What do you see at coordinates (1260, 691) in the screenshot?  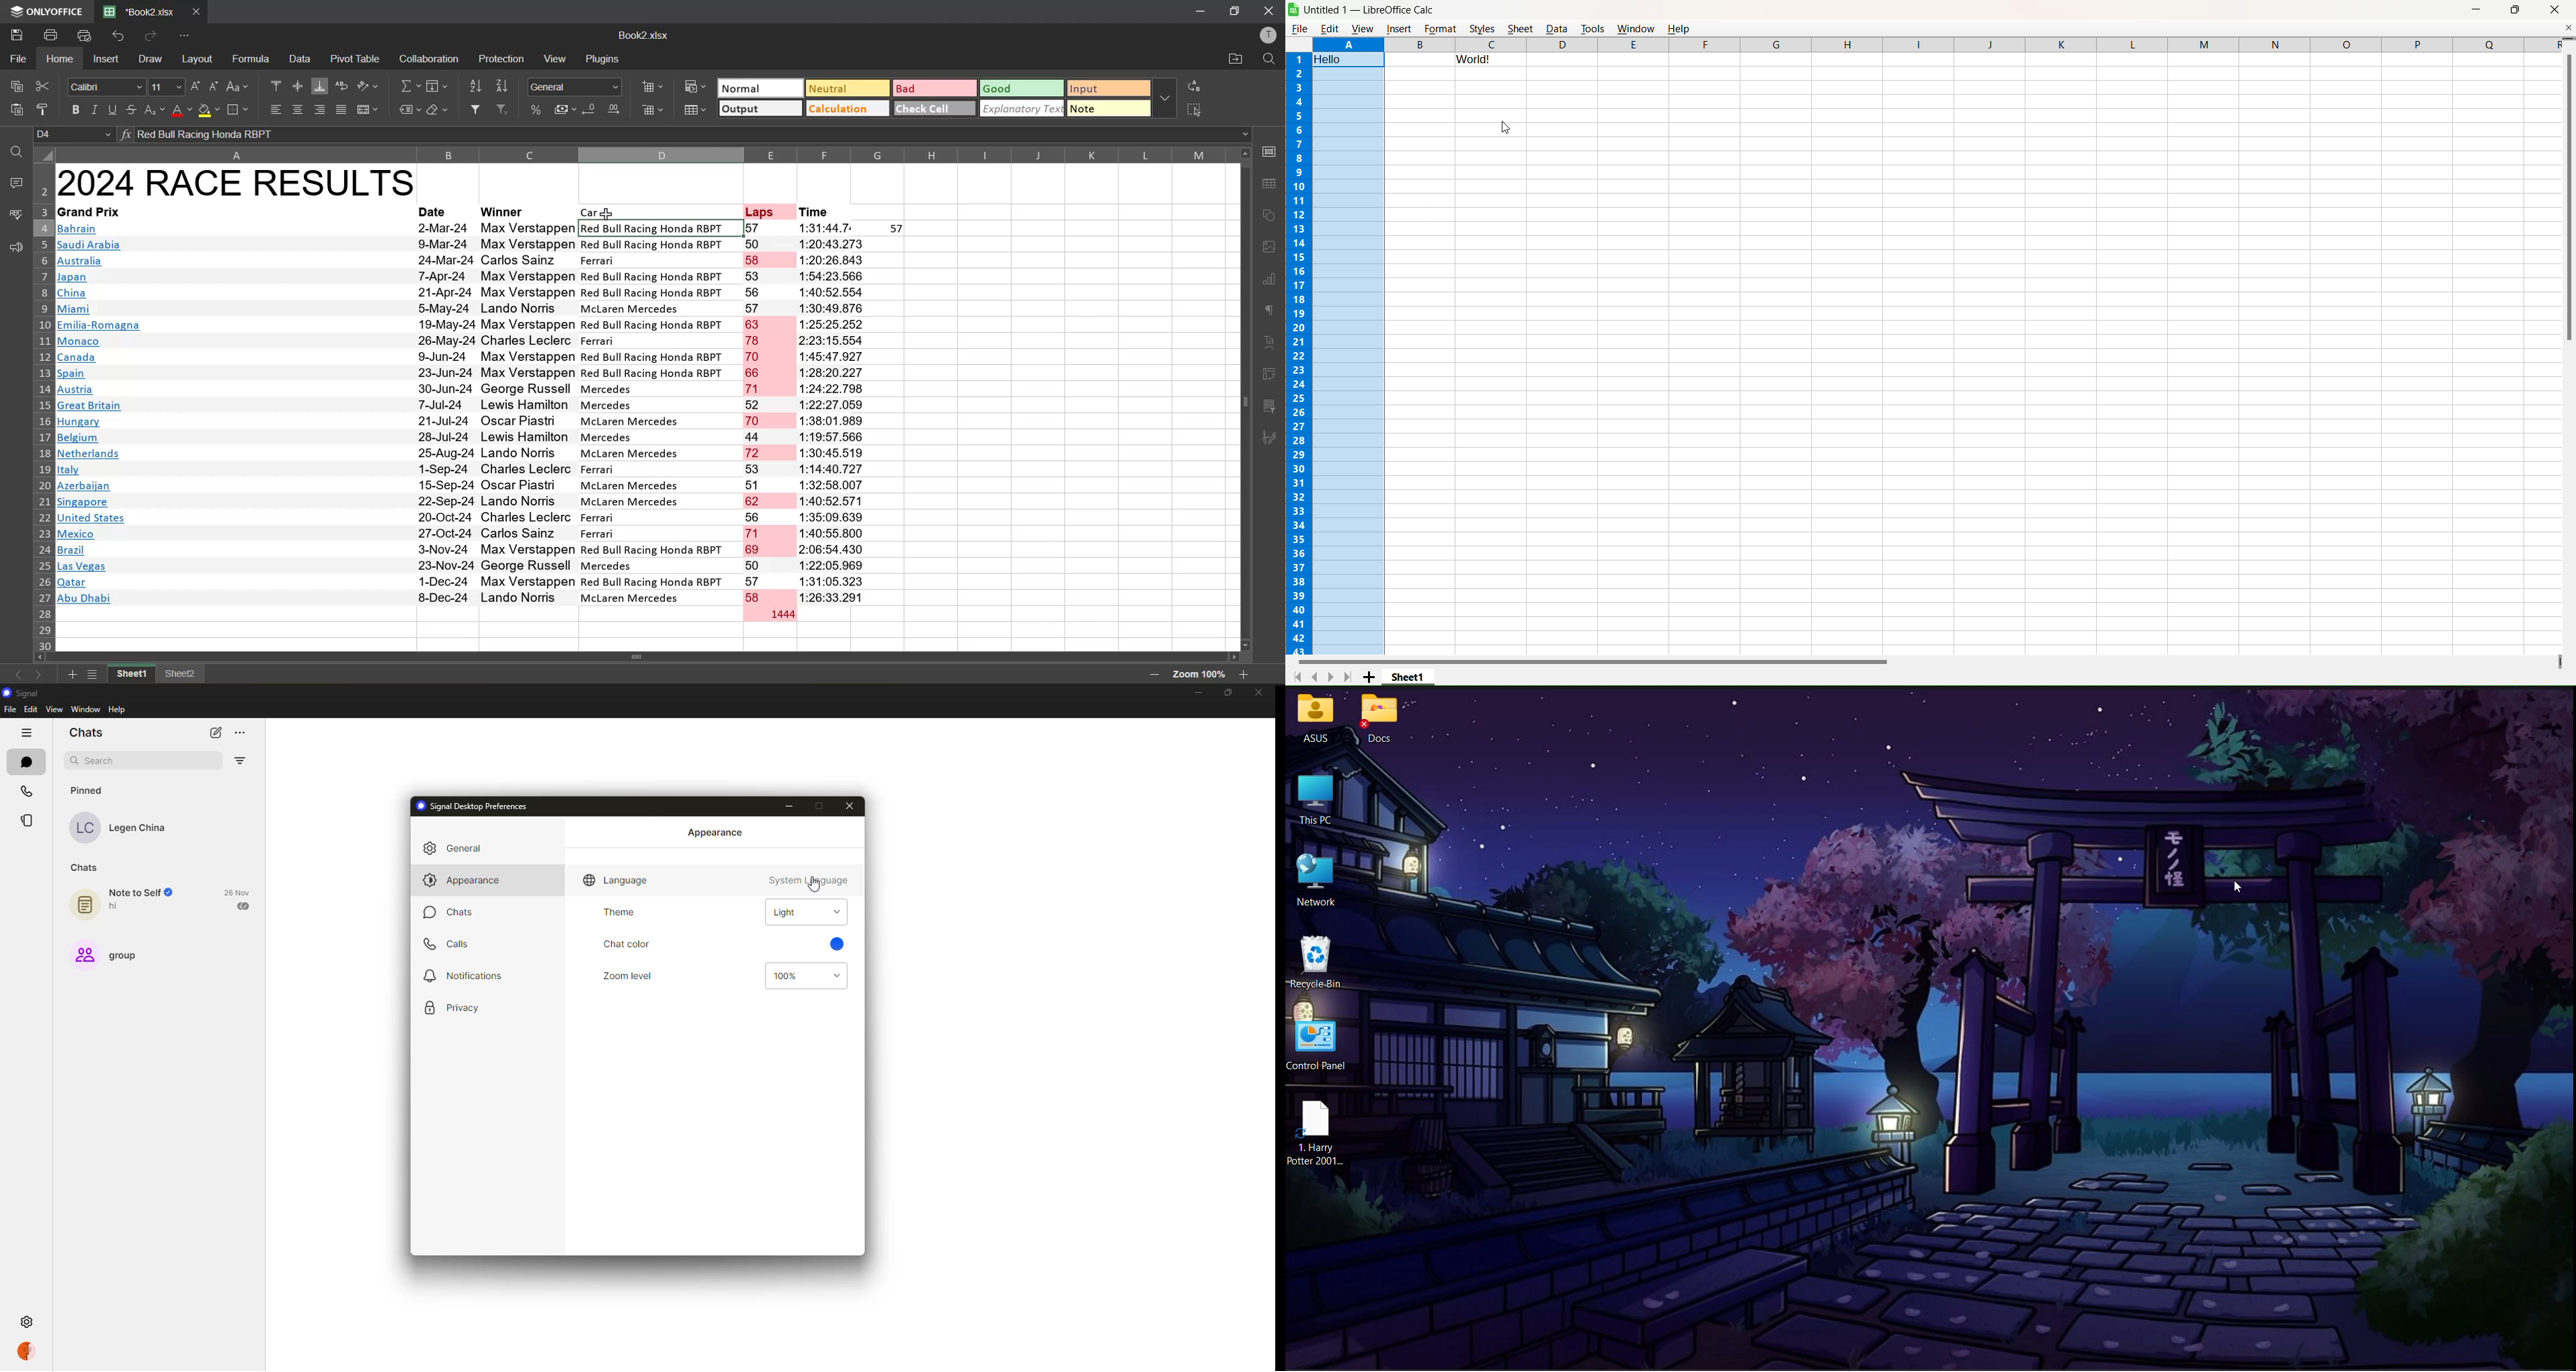 I see `close` at bounding box center [1260, 691].